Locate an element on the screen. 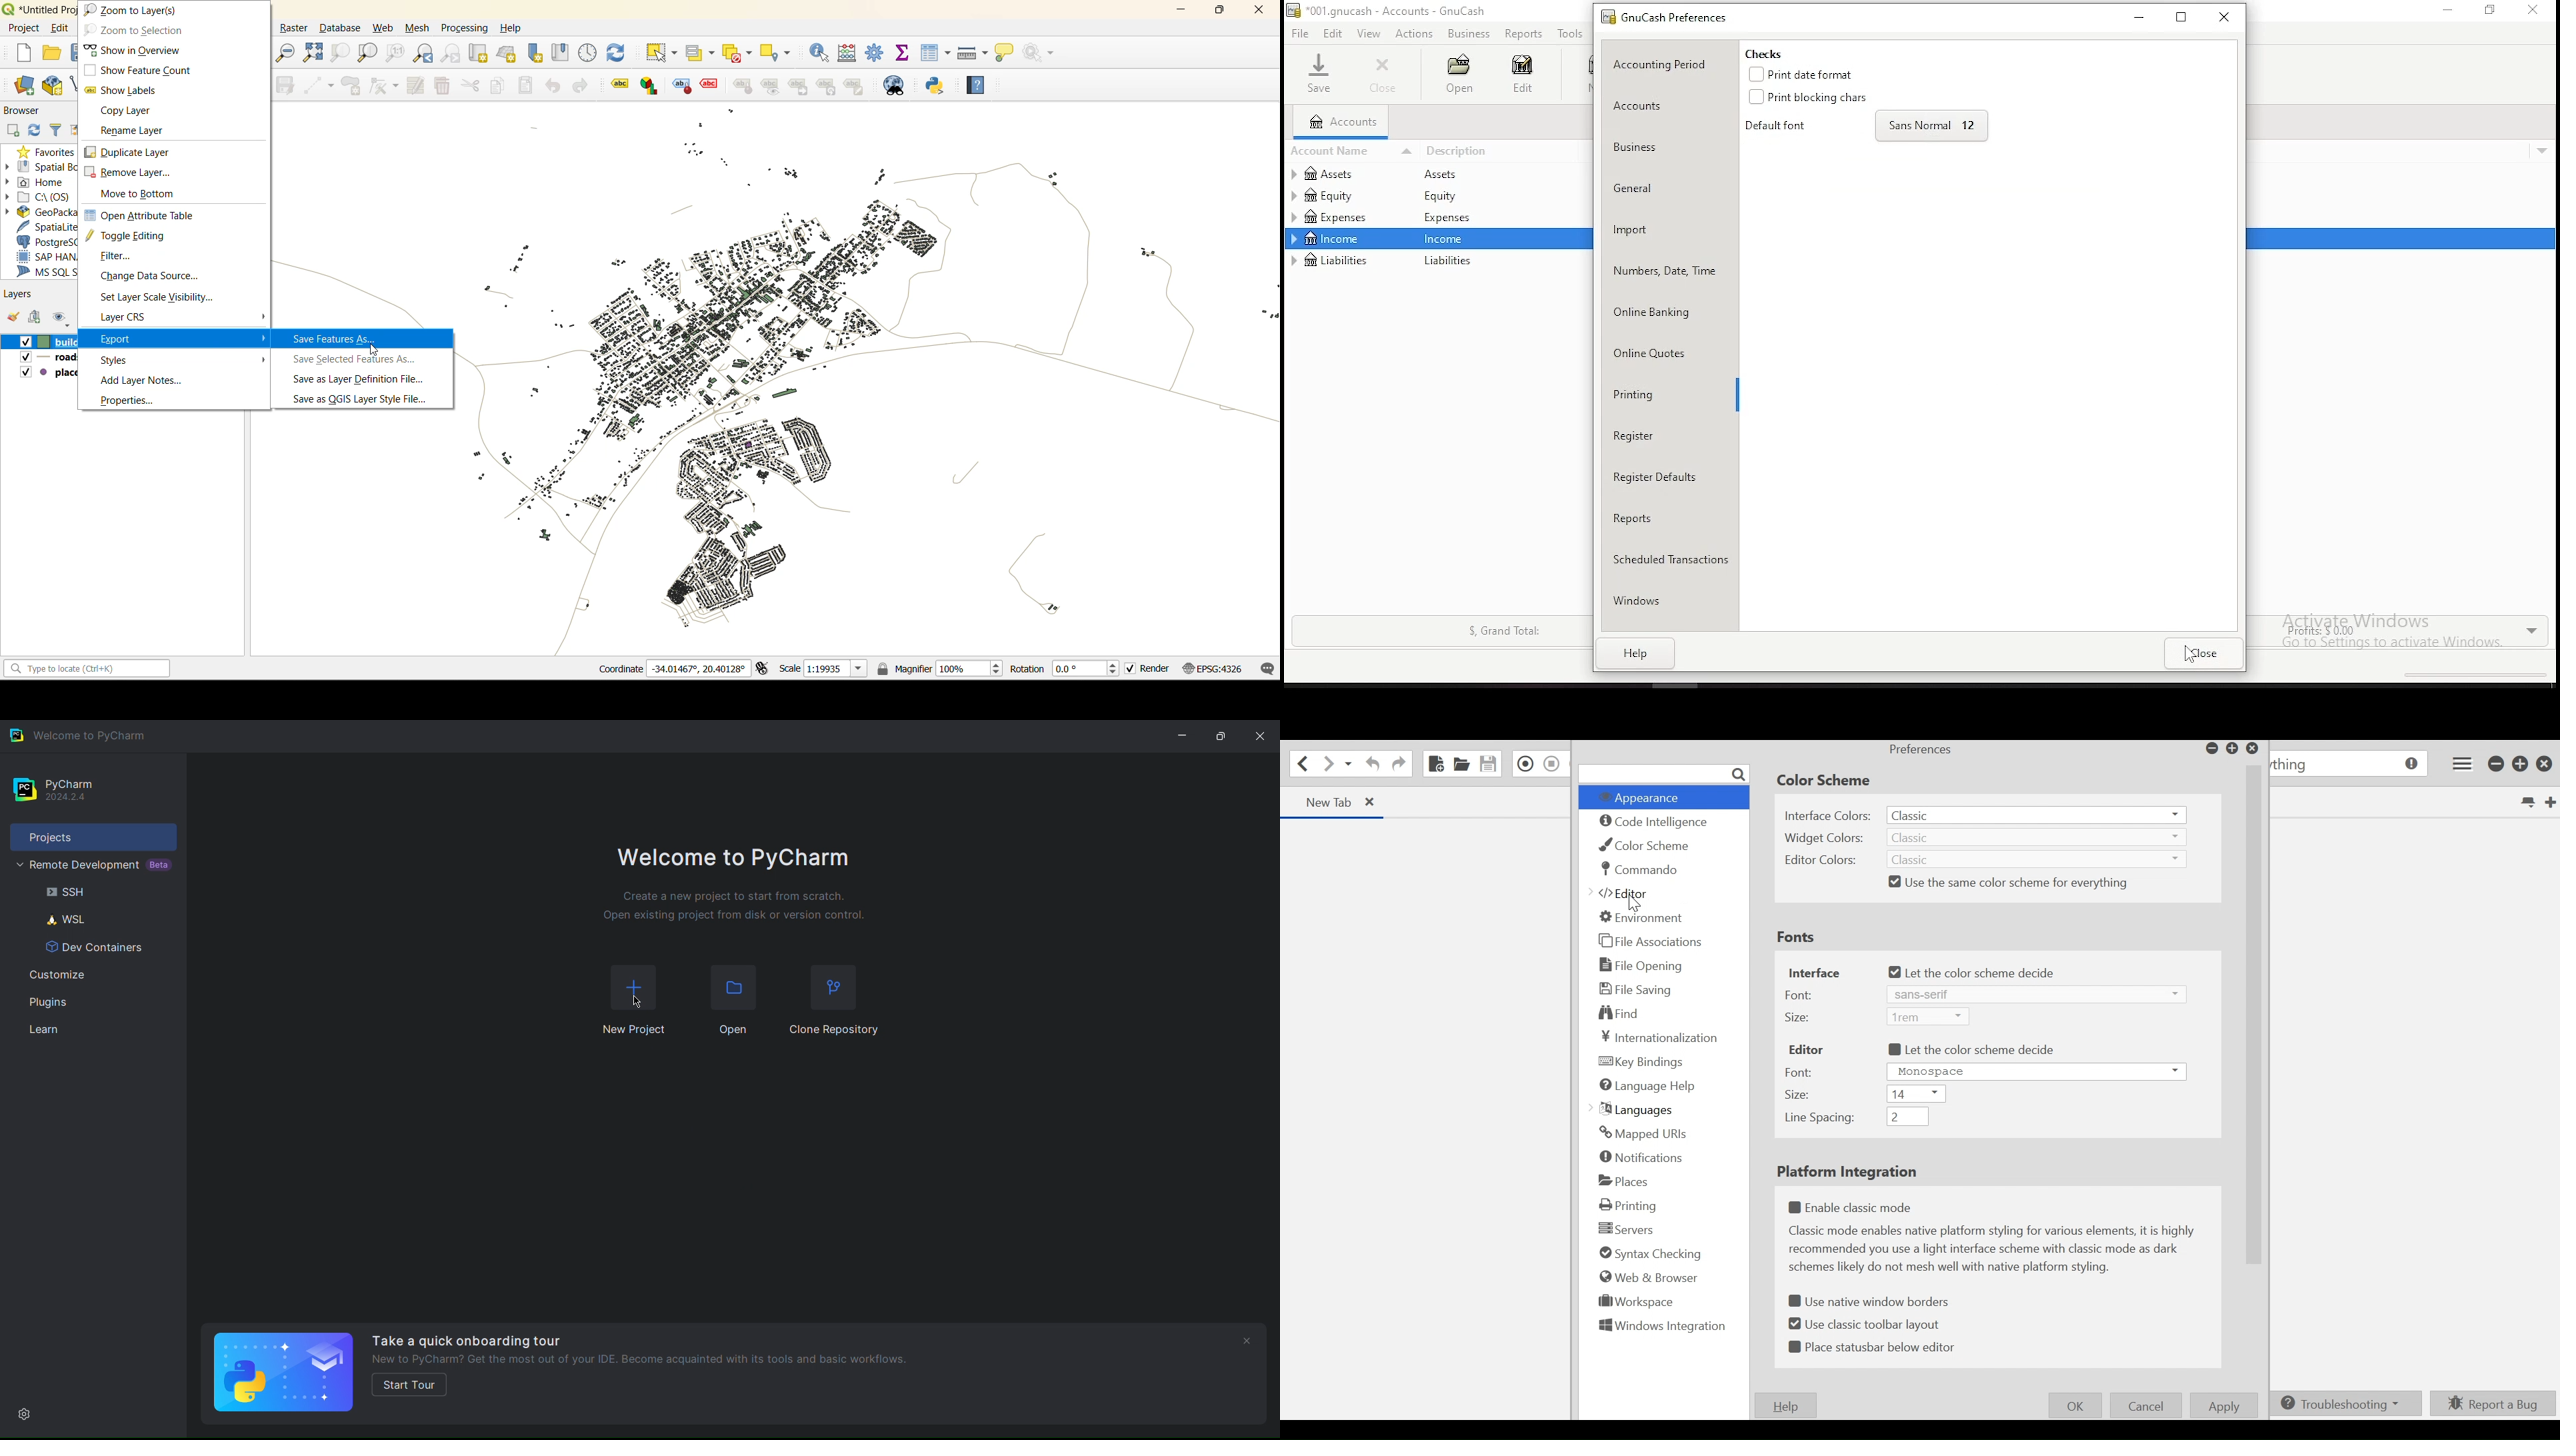  Go back one location is located at coordinates (1302, 763).